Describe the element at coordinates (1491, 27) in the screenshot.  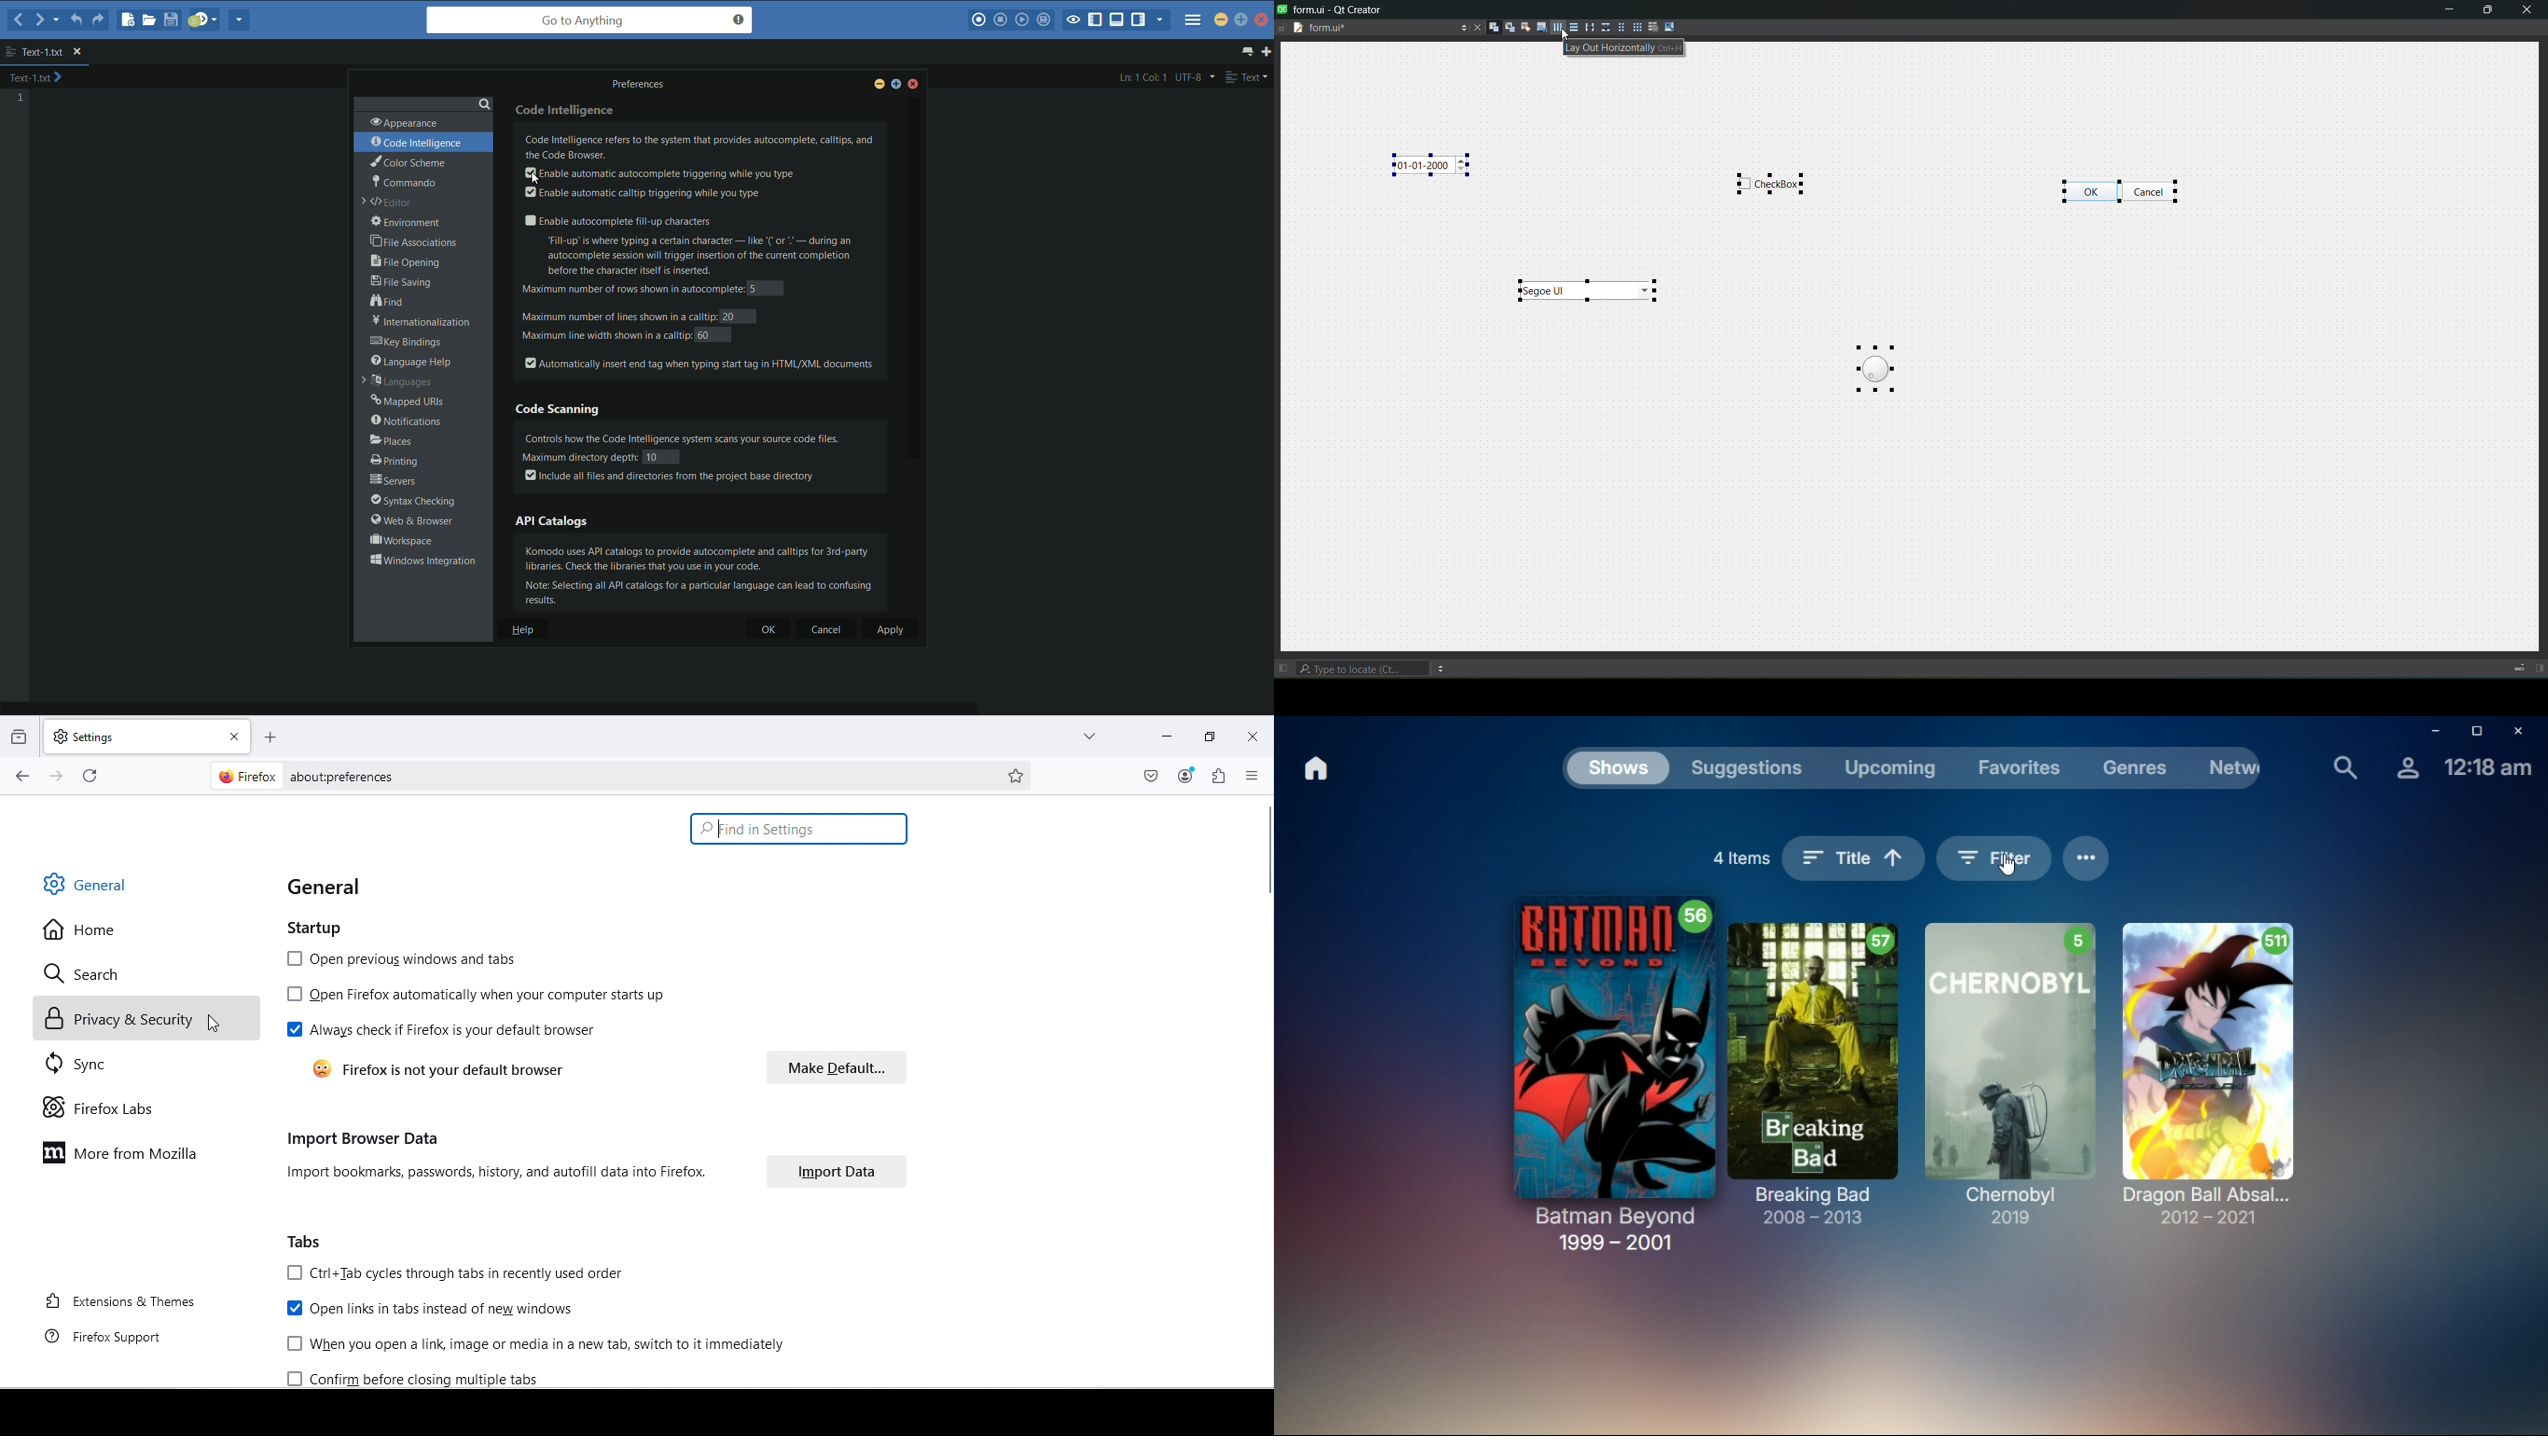
I see `widgets` at that location.